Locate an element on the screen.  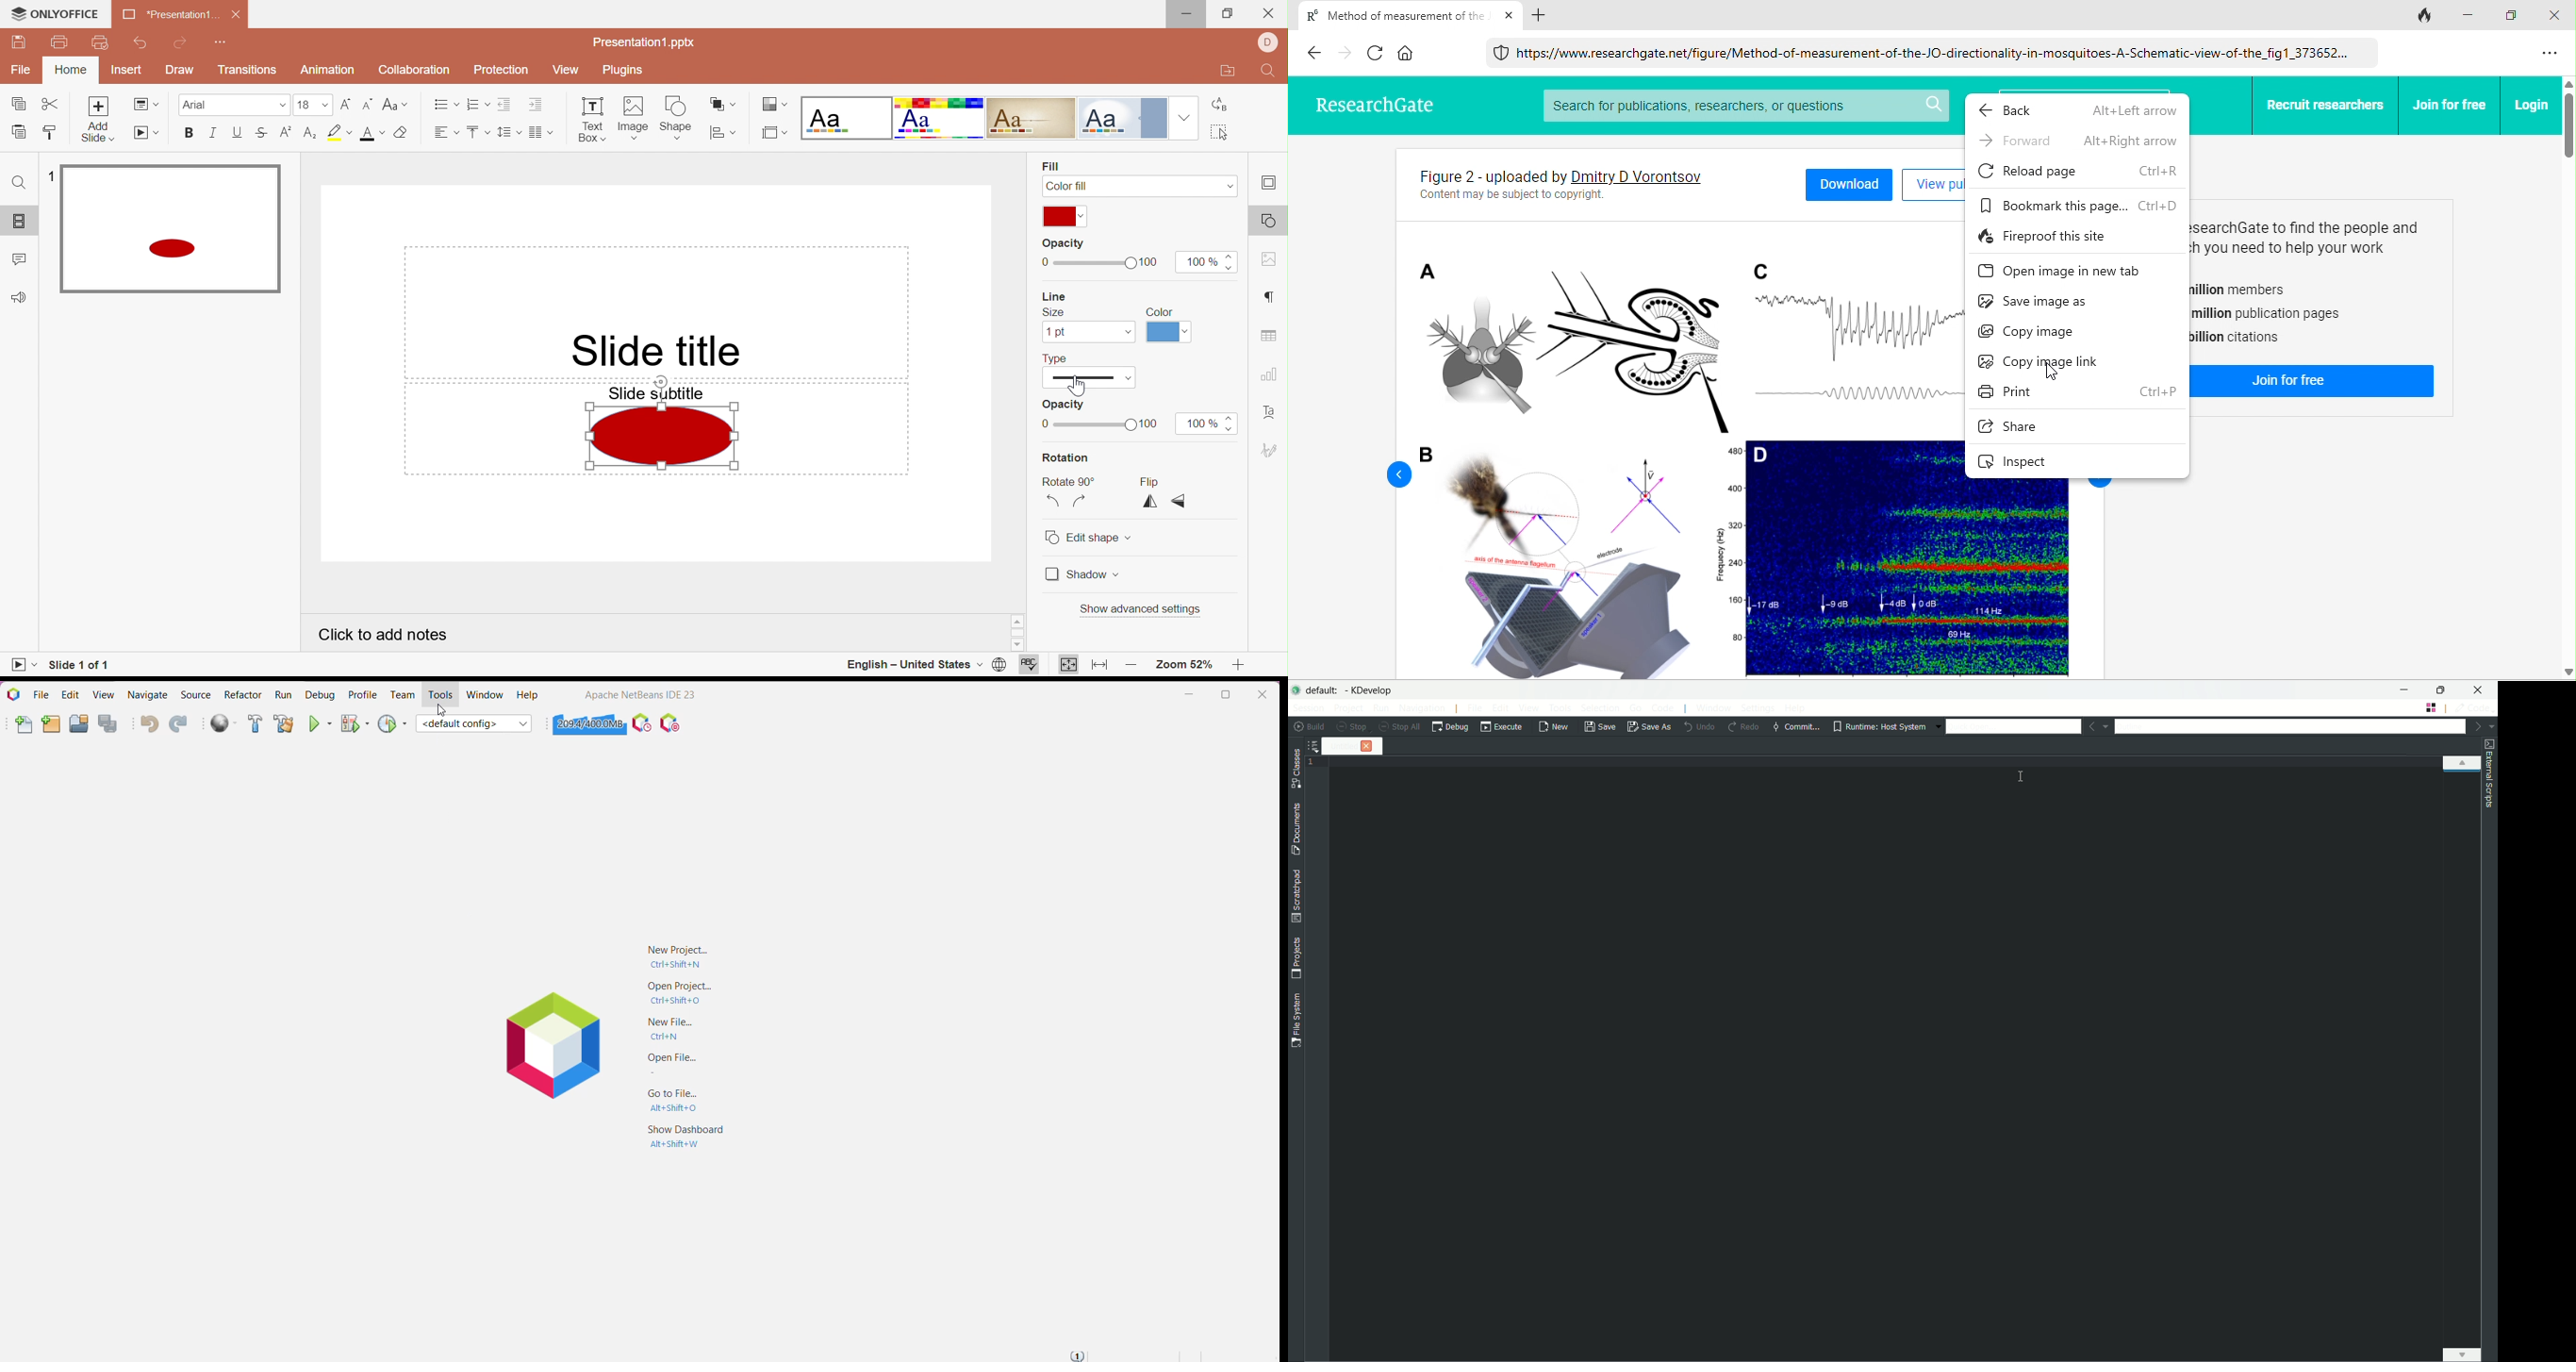
Set document language is located at coordinates (1000, 666).